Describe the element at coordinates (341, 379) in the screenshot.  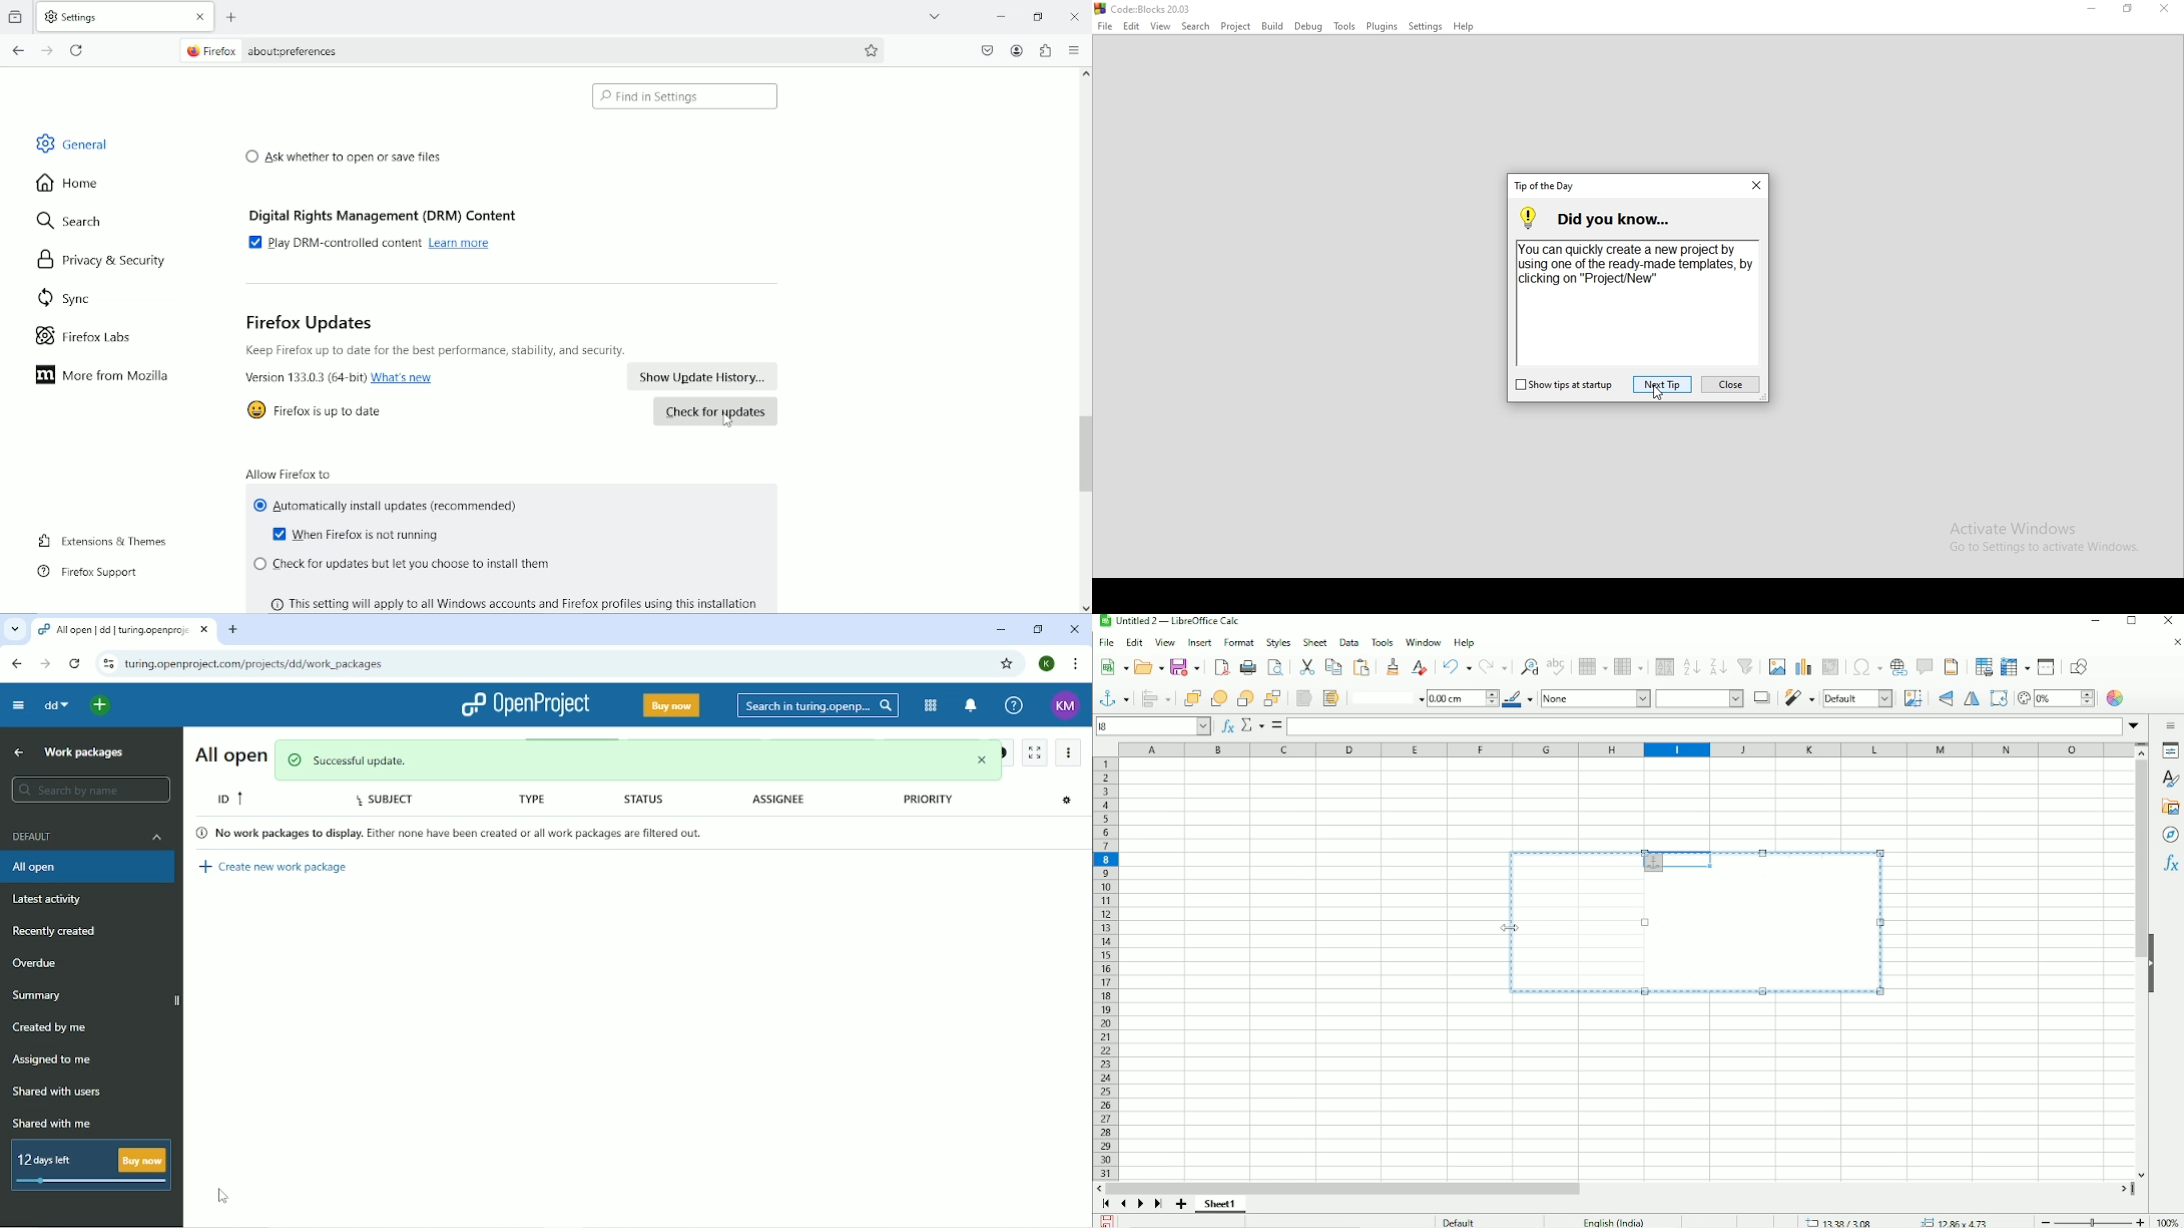
I see `Version 133.03 (64-bit) What's new` at that location.